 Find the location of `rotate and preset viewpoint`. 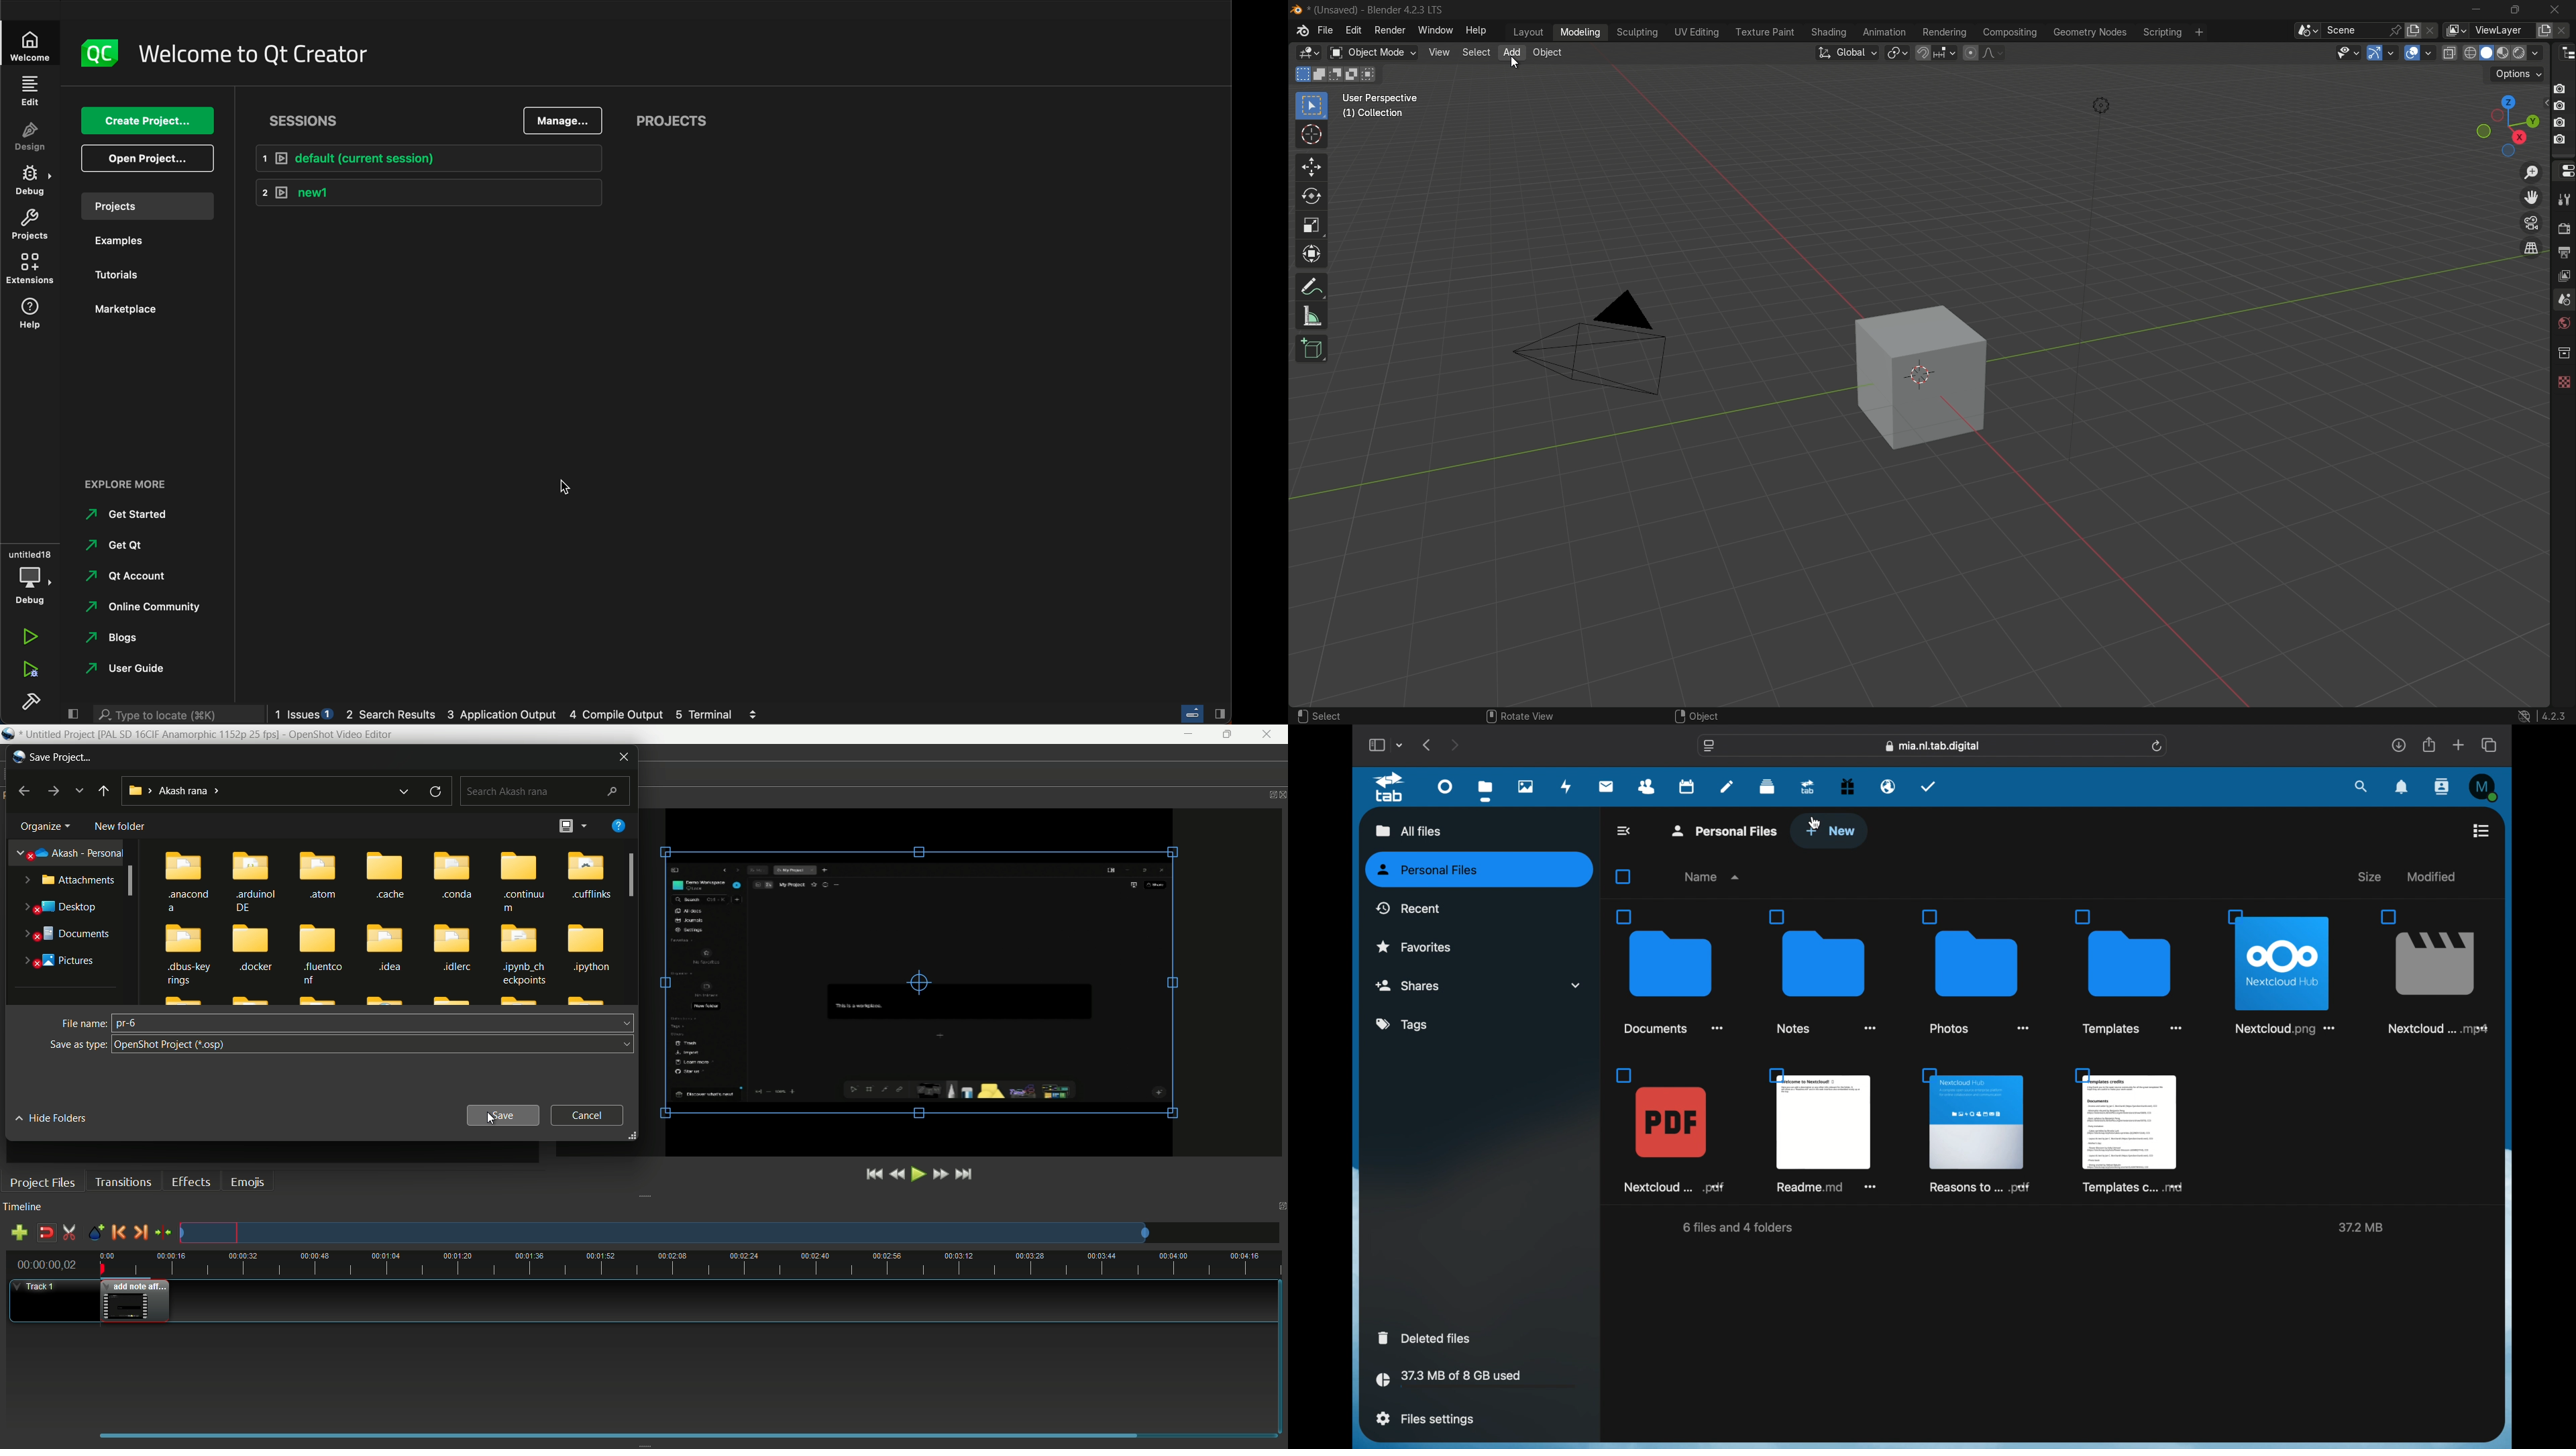

rotate and preset viewpoint is located at coordinates (2504, 123).